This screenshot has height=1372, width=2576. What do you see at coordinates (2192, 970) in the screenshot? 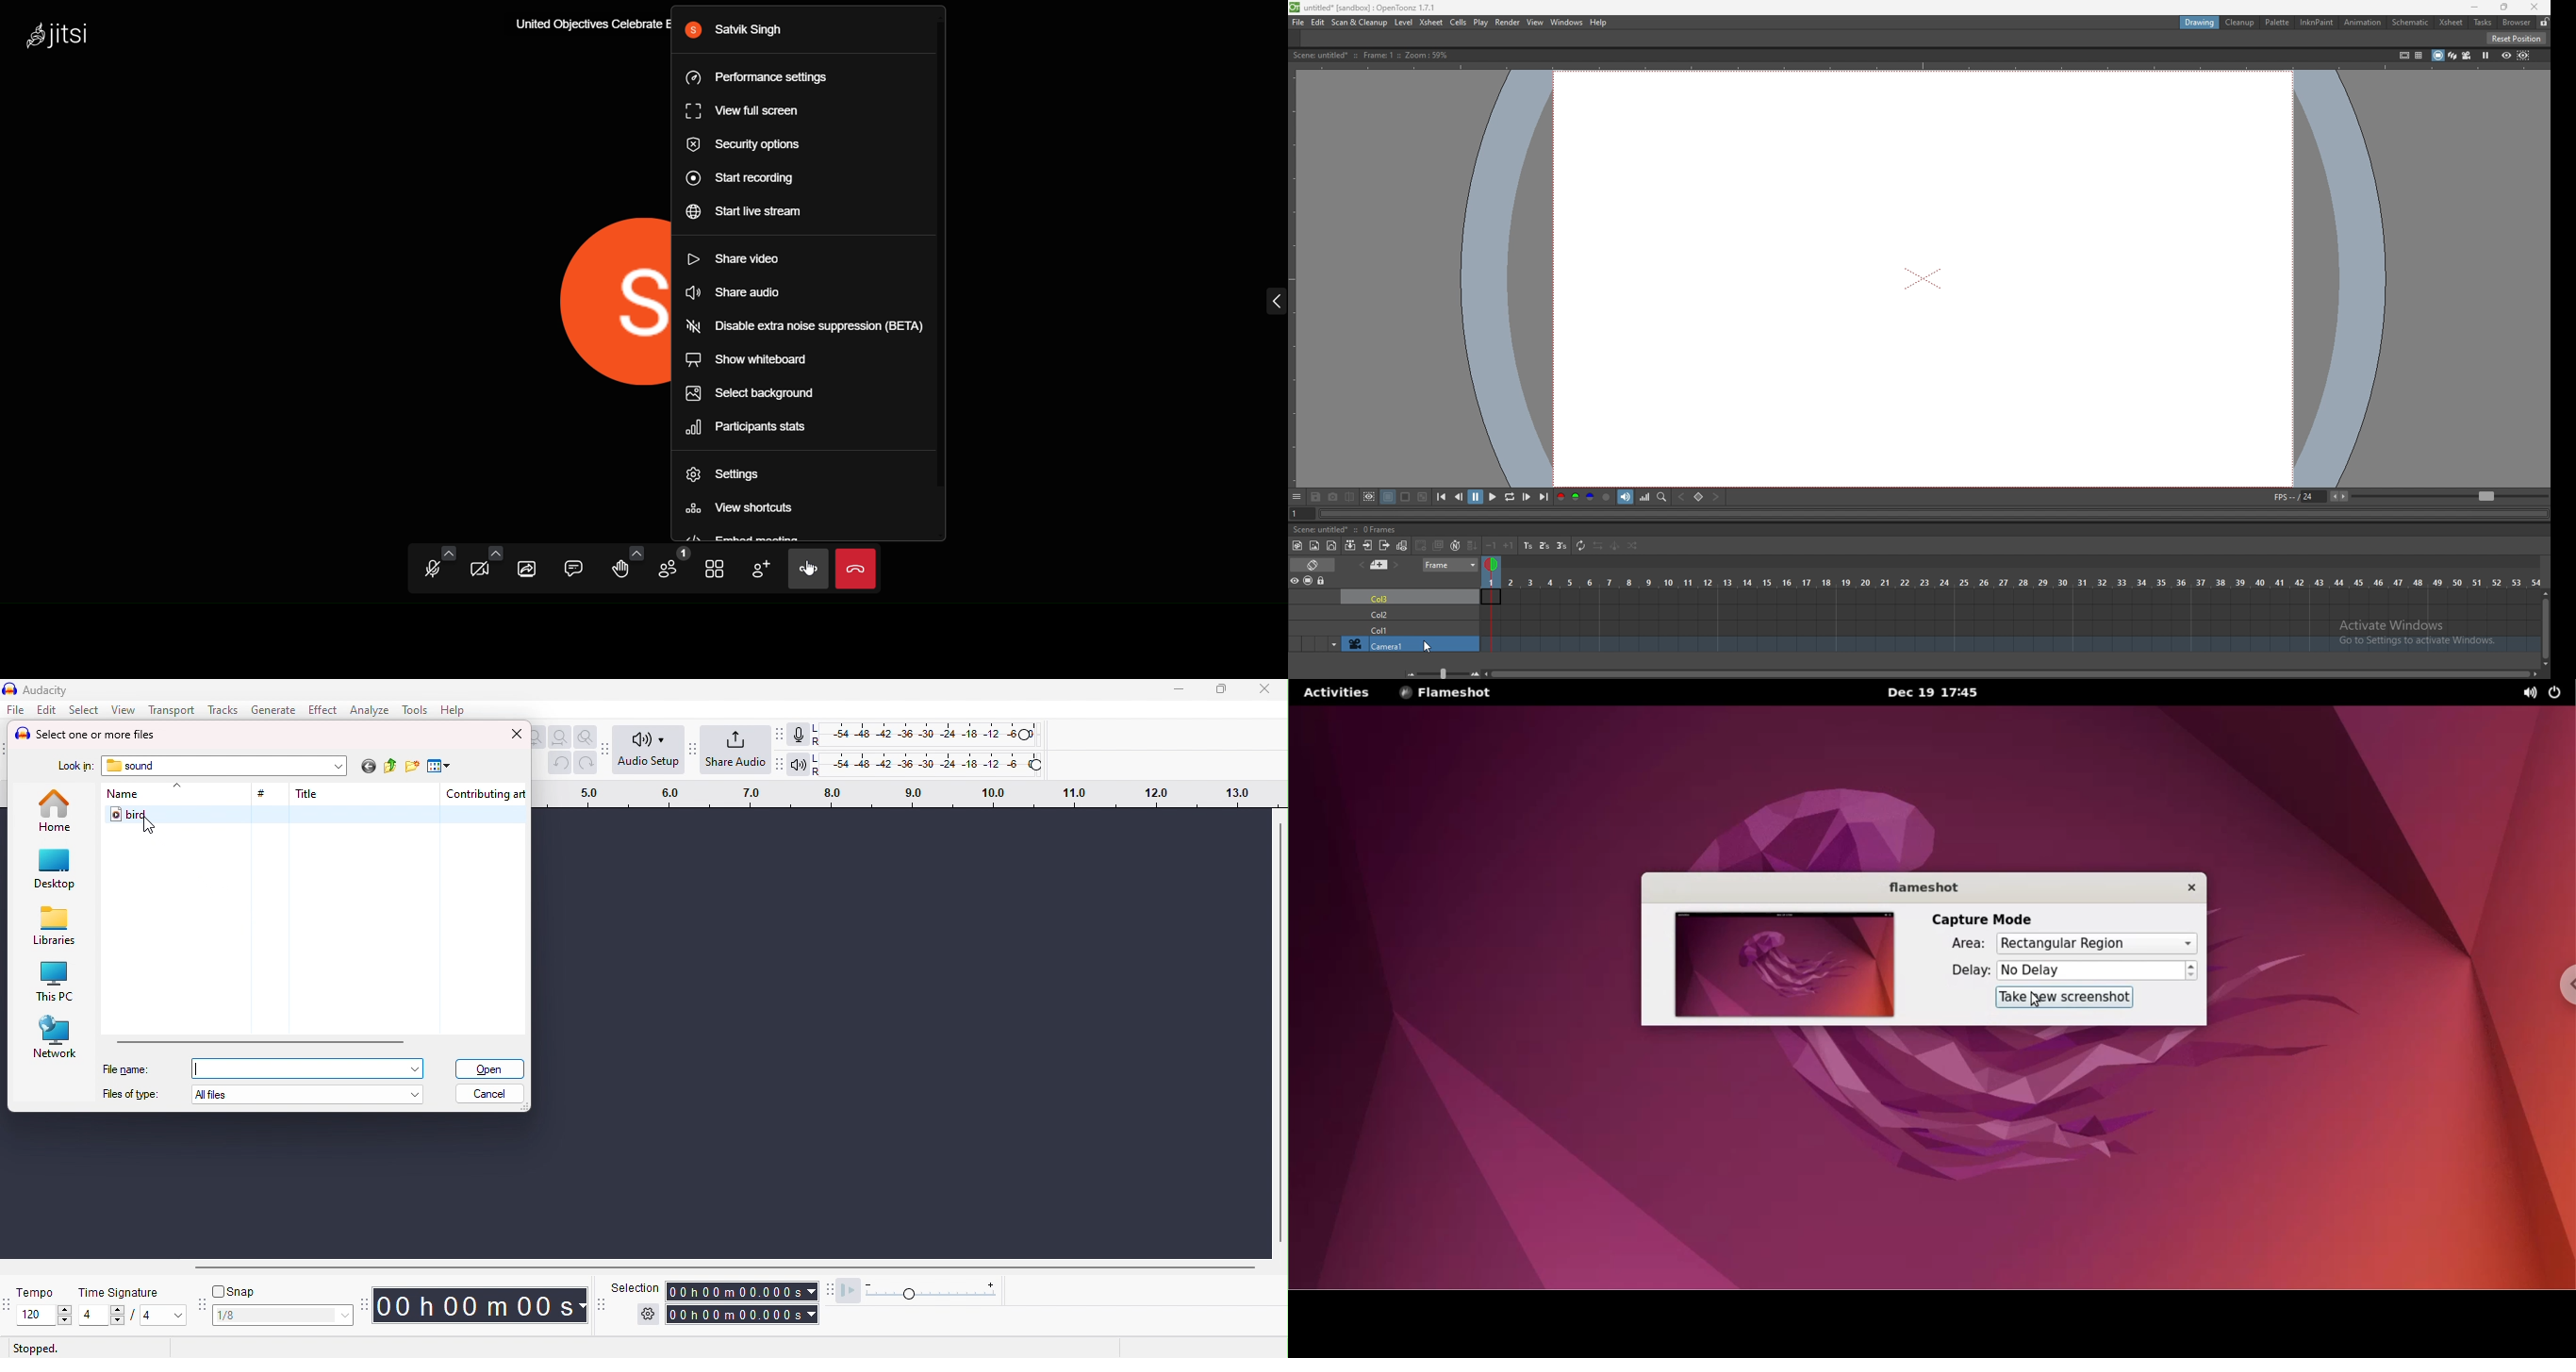
I see `increment and decrement delay` at bounding box center [2192, 970].